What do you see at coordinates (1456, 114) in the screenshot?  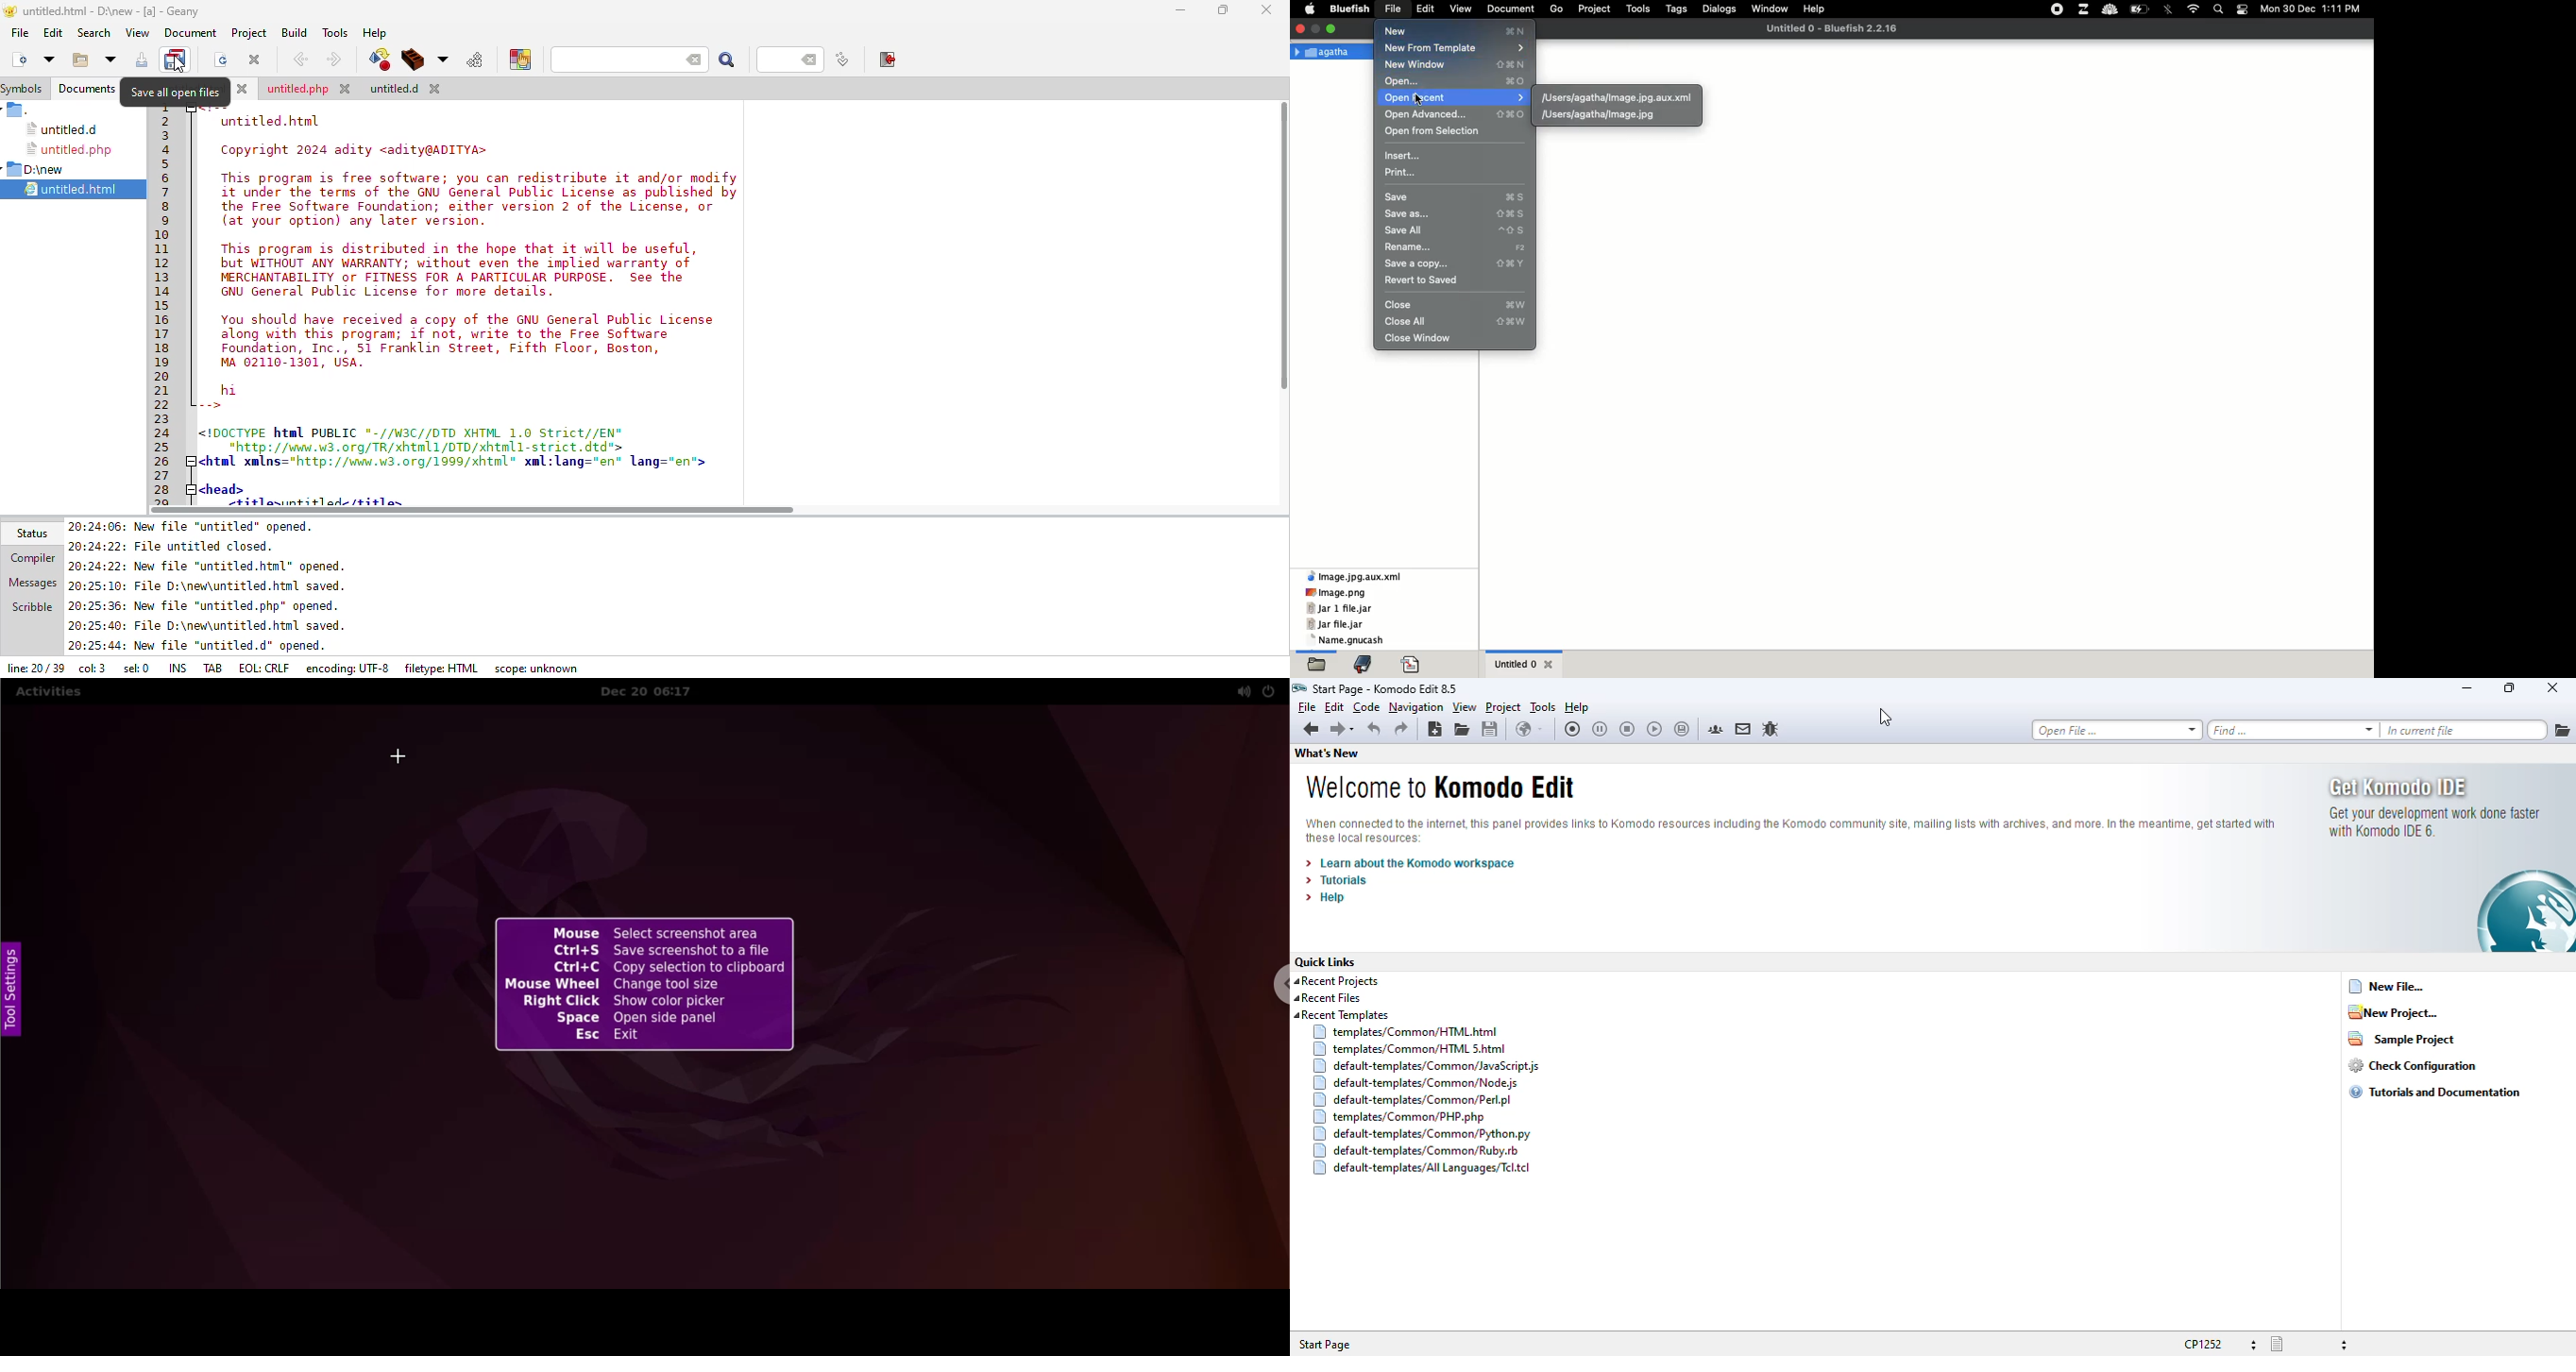 I see `open advanced  command O` at bounding box center [1456, 114].